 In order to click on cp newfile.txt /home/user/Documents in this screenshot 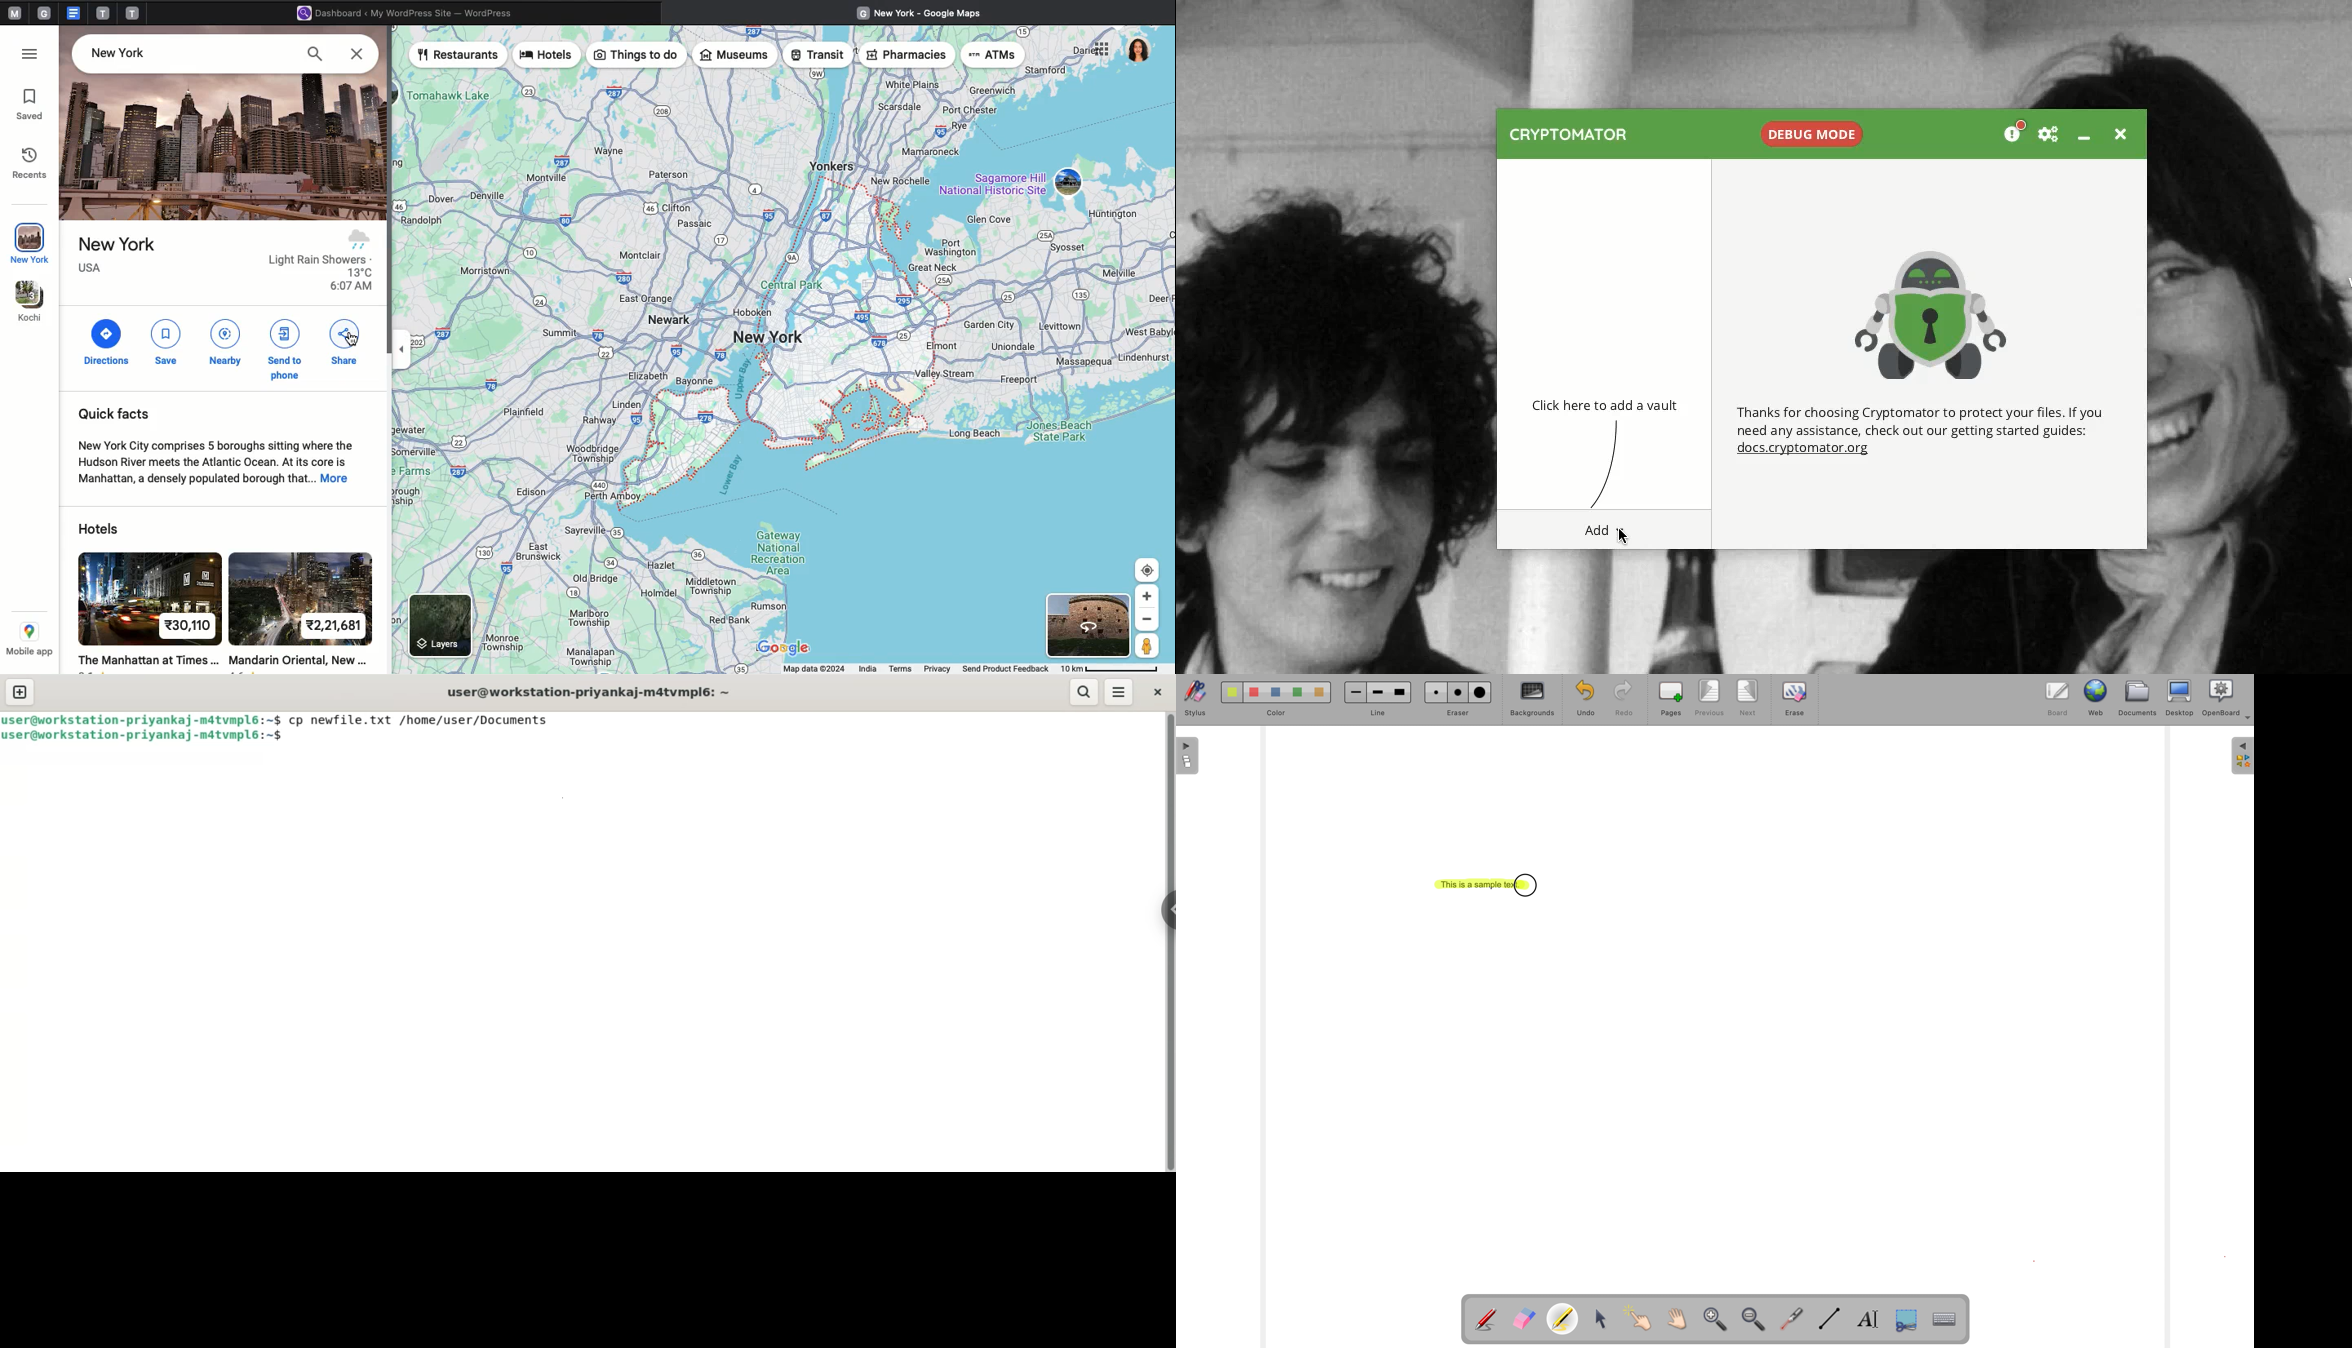, I will do `click(421, 719)`.